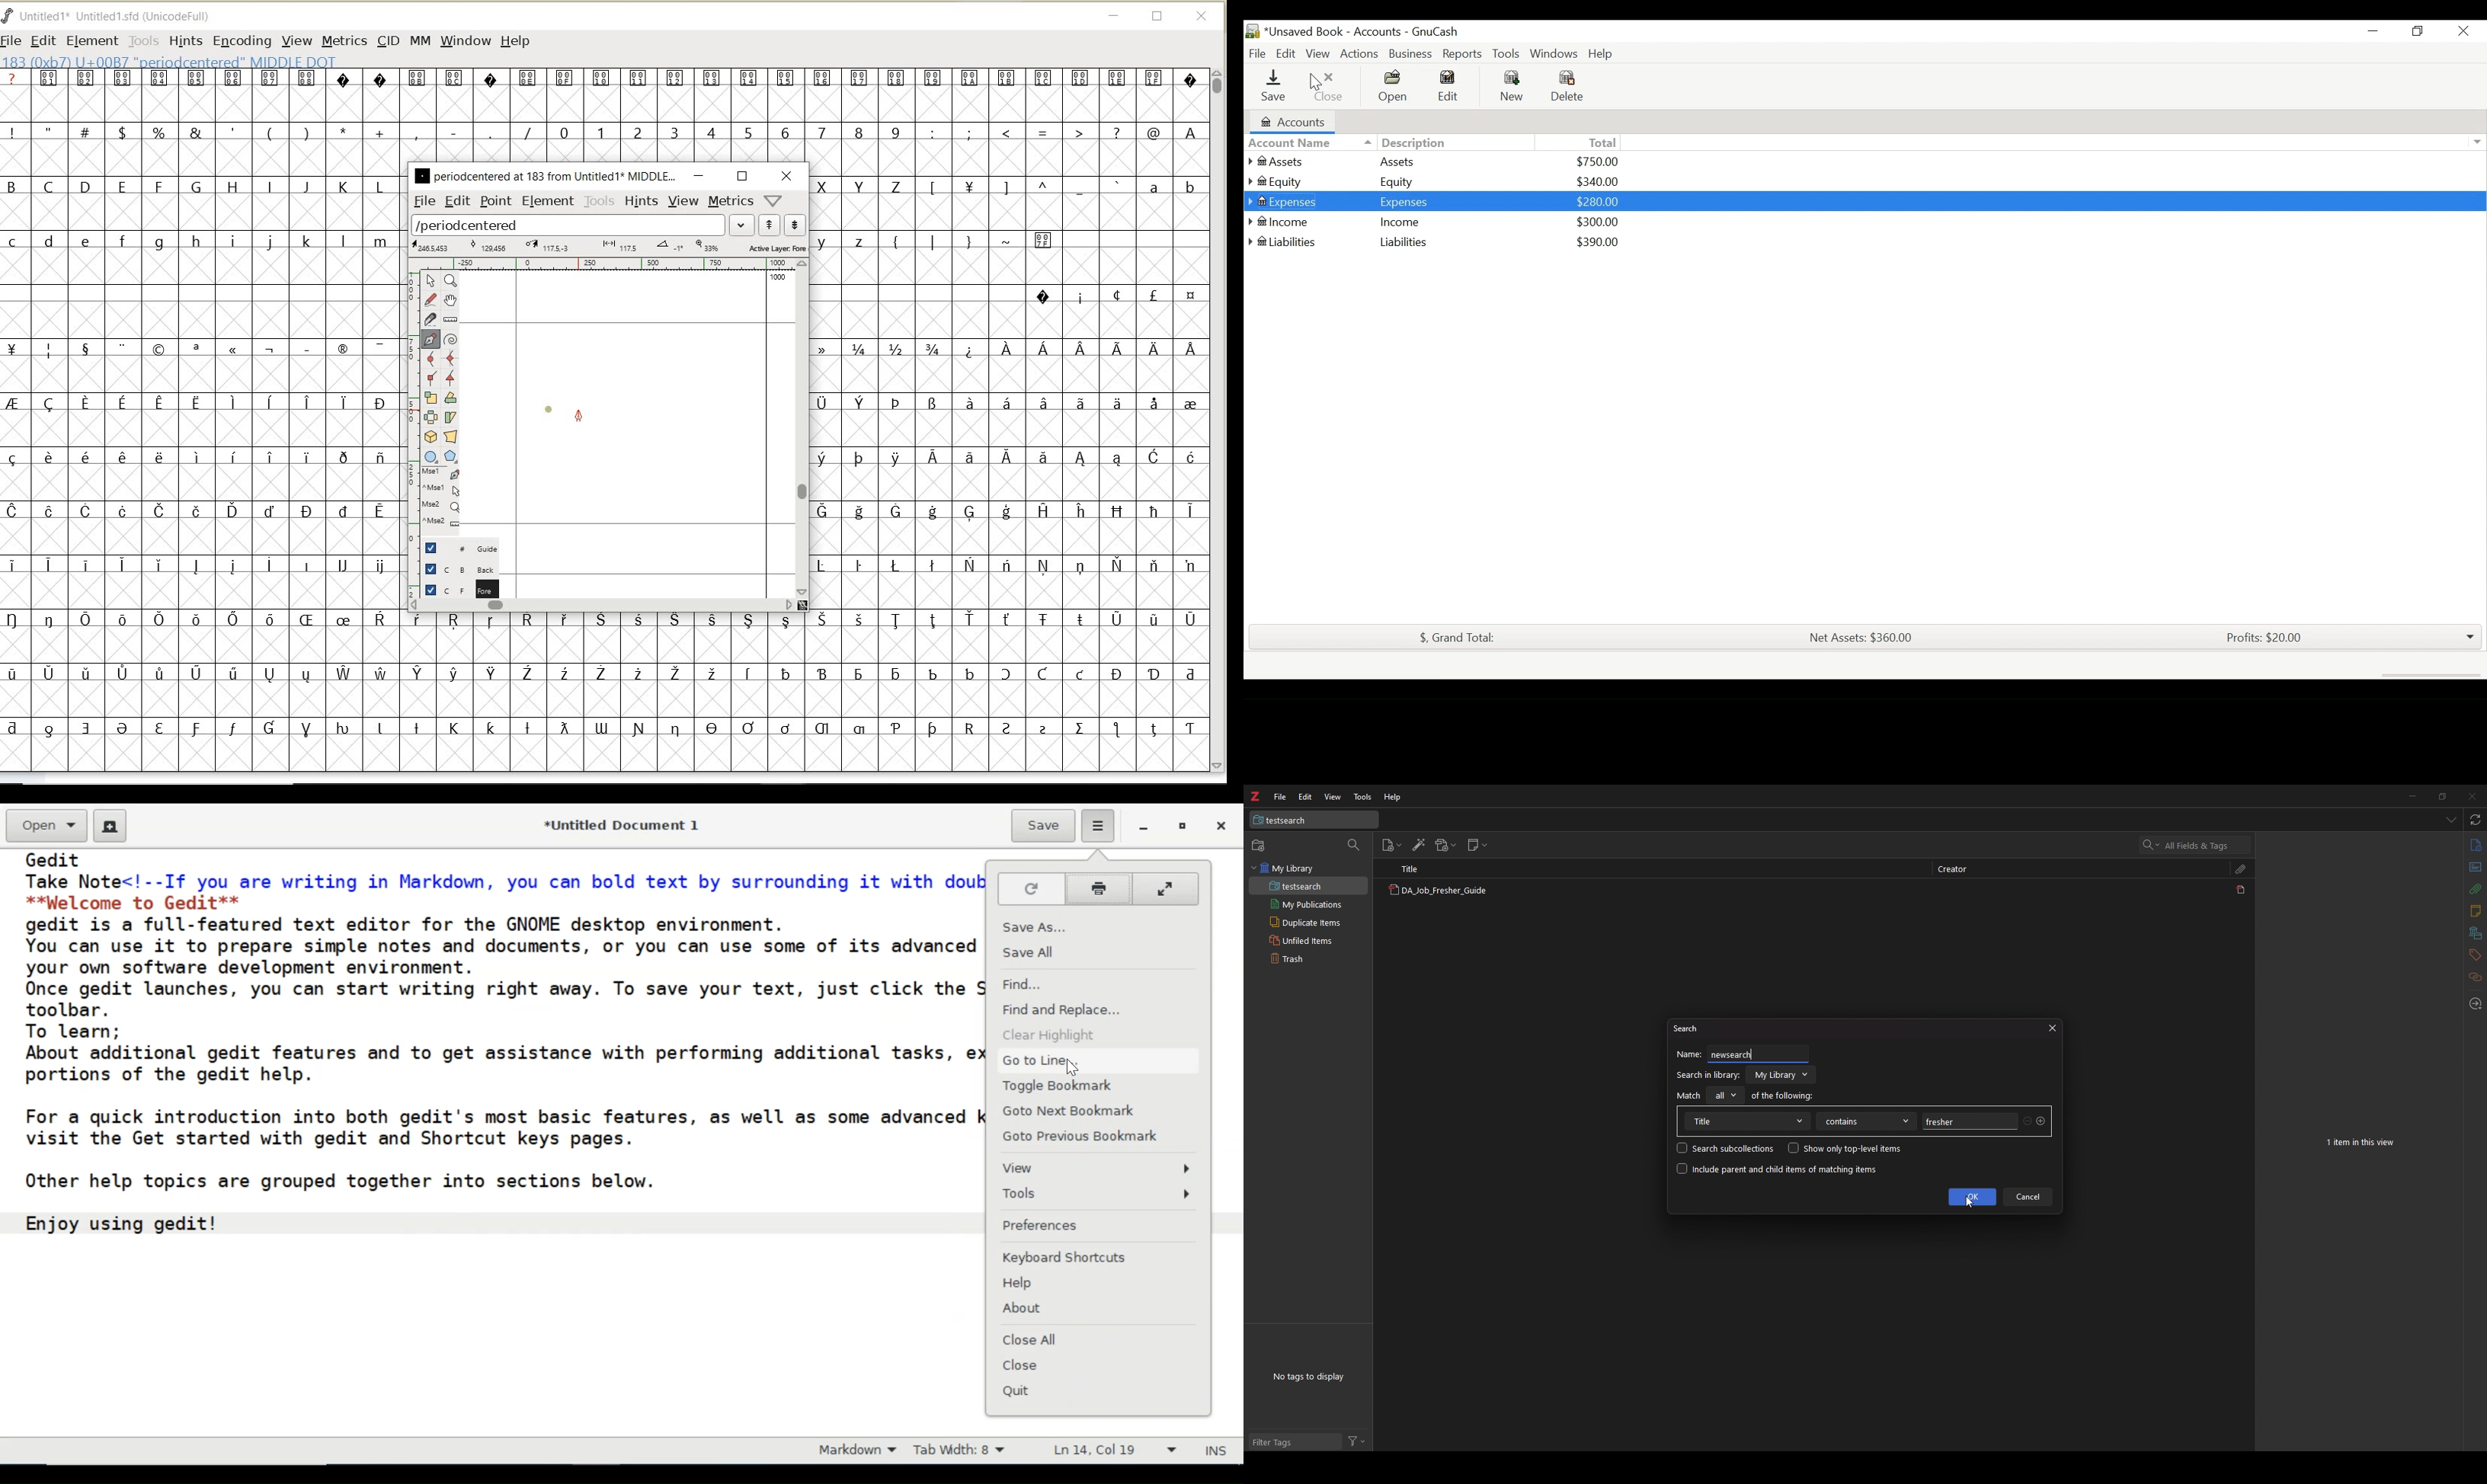 The image size is (2492, 1484). Describe the element at coordinates (198, 186) in the screenshot. I see `uppercase letters` at that location.